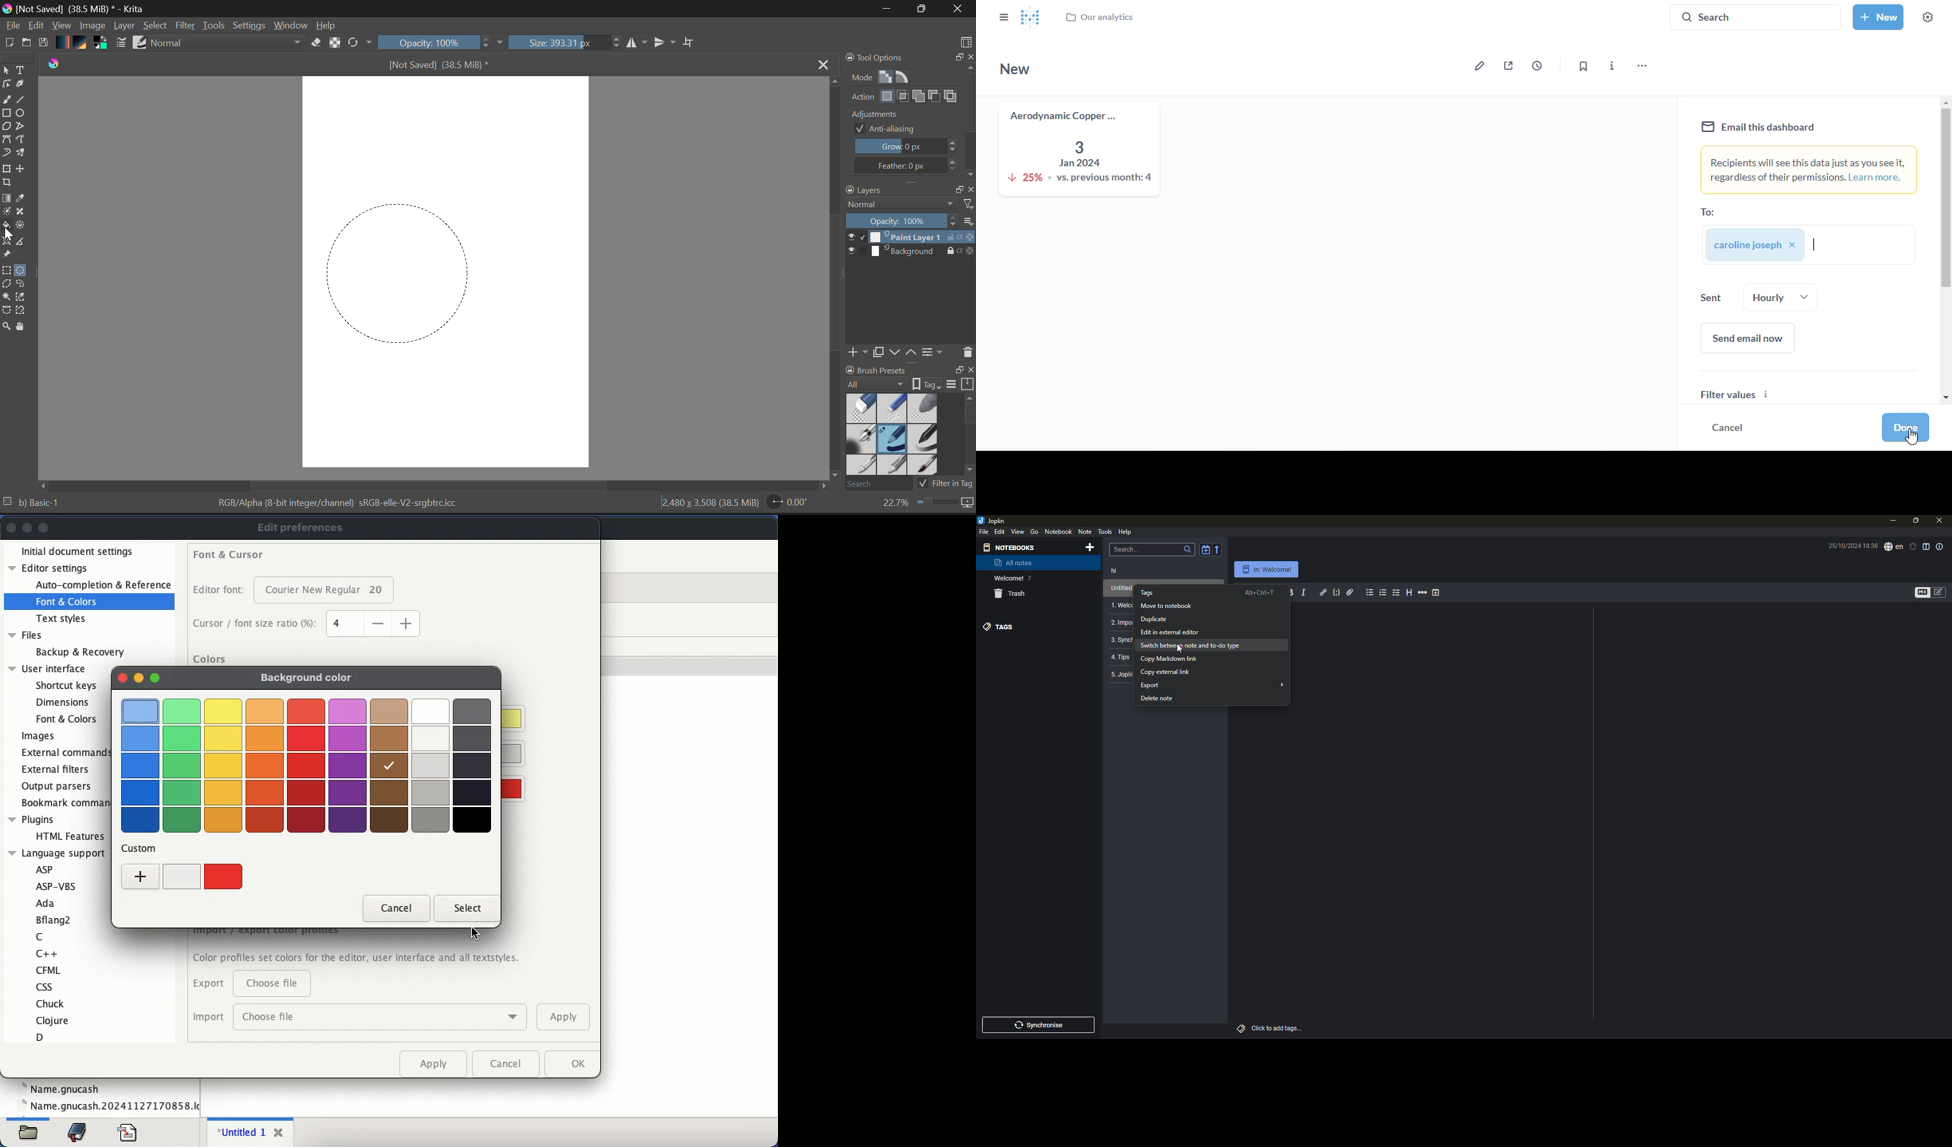 Image resolution: width=1960 pixels, height=1148 pixels. Describe the element at coordinates (1166, 605) in the screenshot. I see `move to notebook` at that location.